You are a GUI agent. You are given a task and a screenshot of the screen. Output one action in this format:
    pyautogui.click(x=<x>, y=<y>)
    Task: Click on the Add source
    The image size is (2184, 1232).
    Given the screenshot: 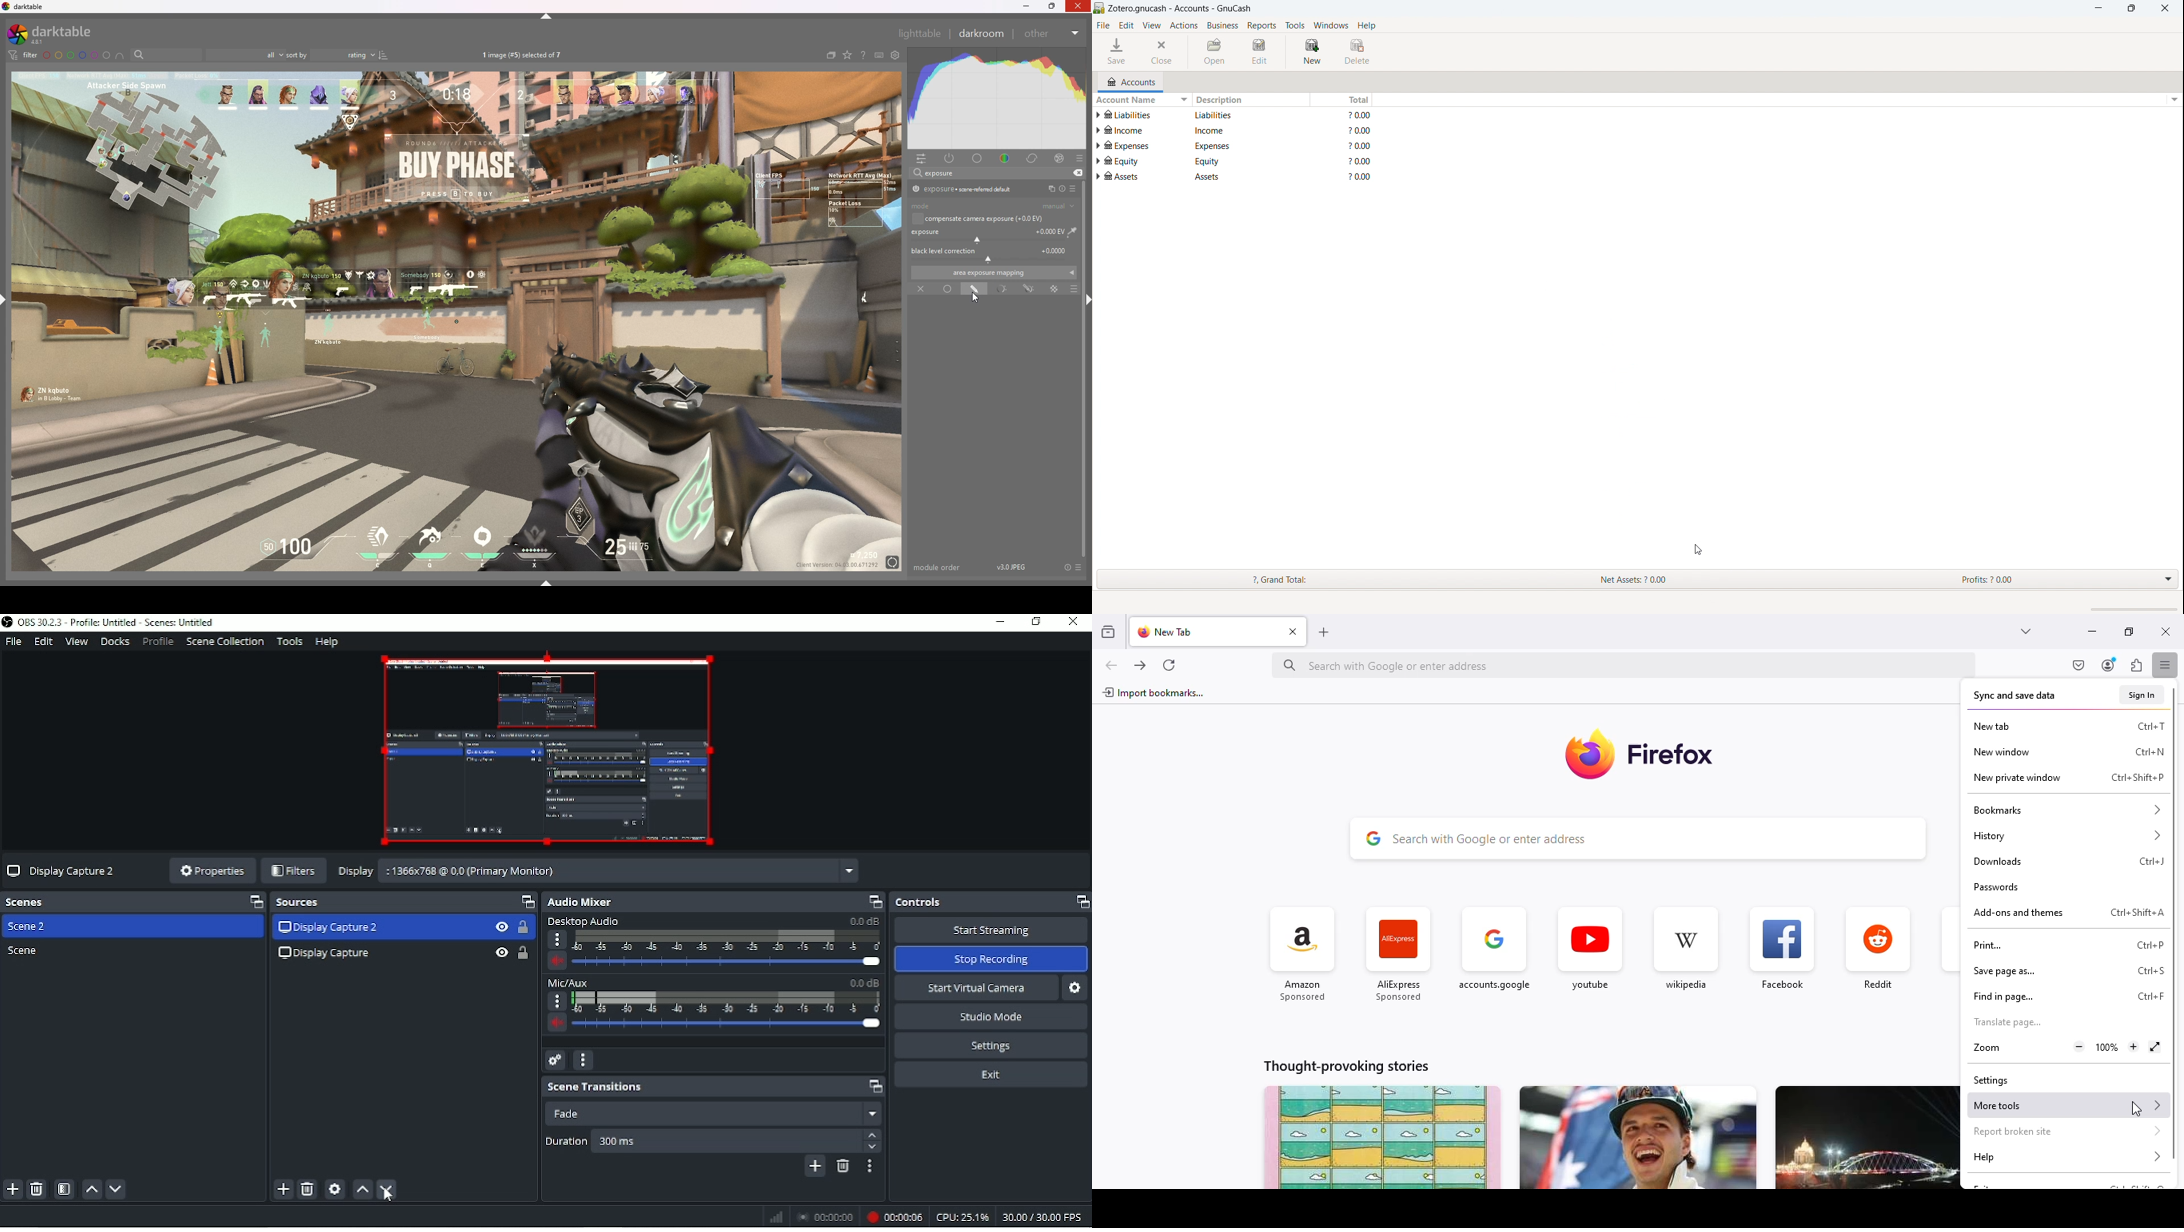 What is the action you would take?
    pyautogui.click(x=281, y=1188)
    